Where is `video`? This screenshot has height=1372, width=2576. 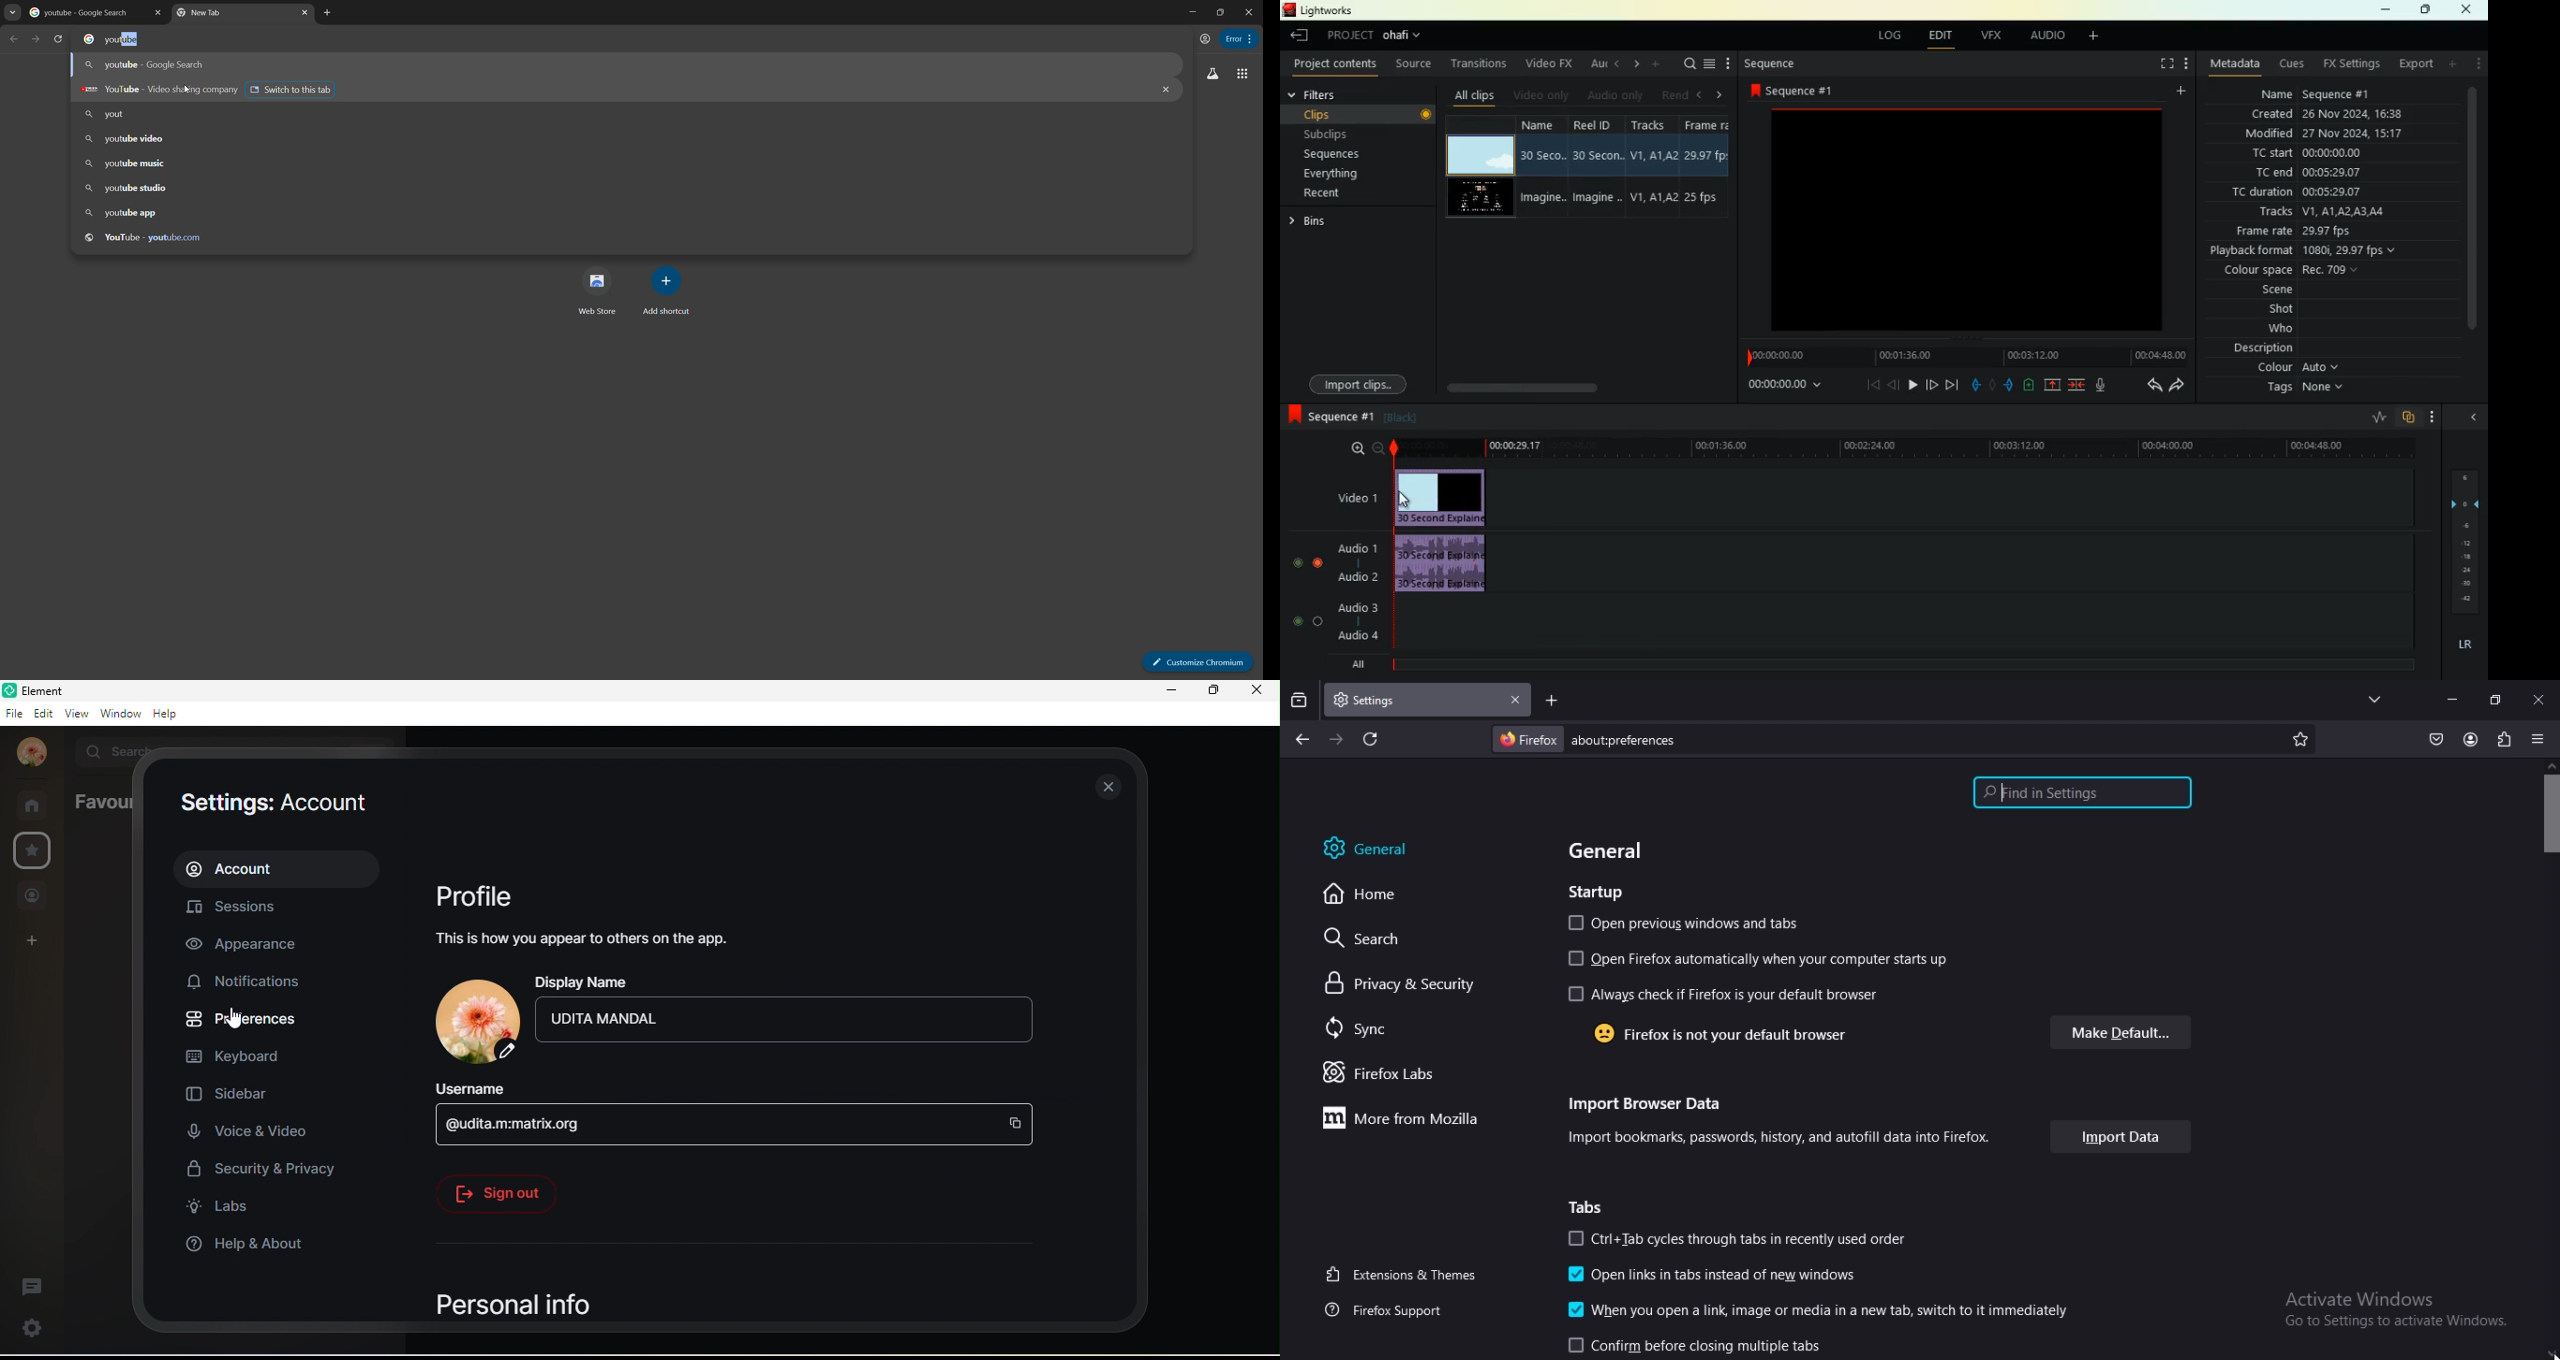
video is located at coordinates (1476, 154).